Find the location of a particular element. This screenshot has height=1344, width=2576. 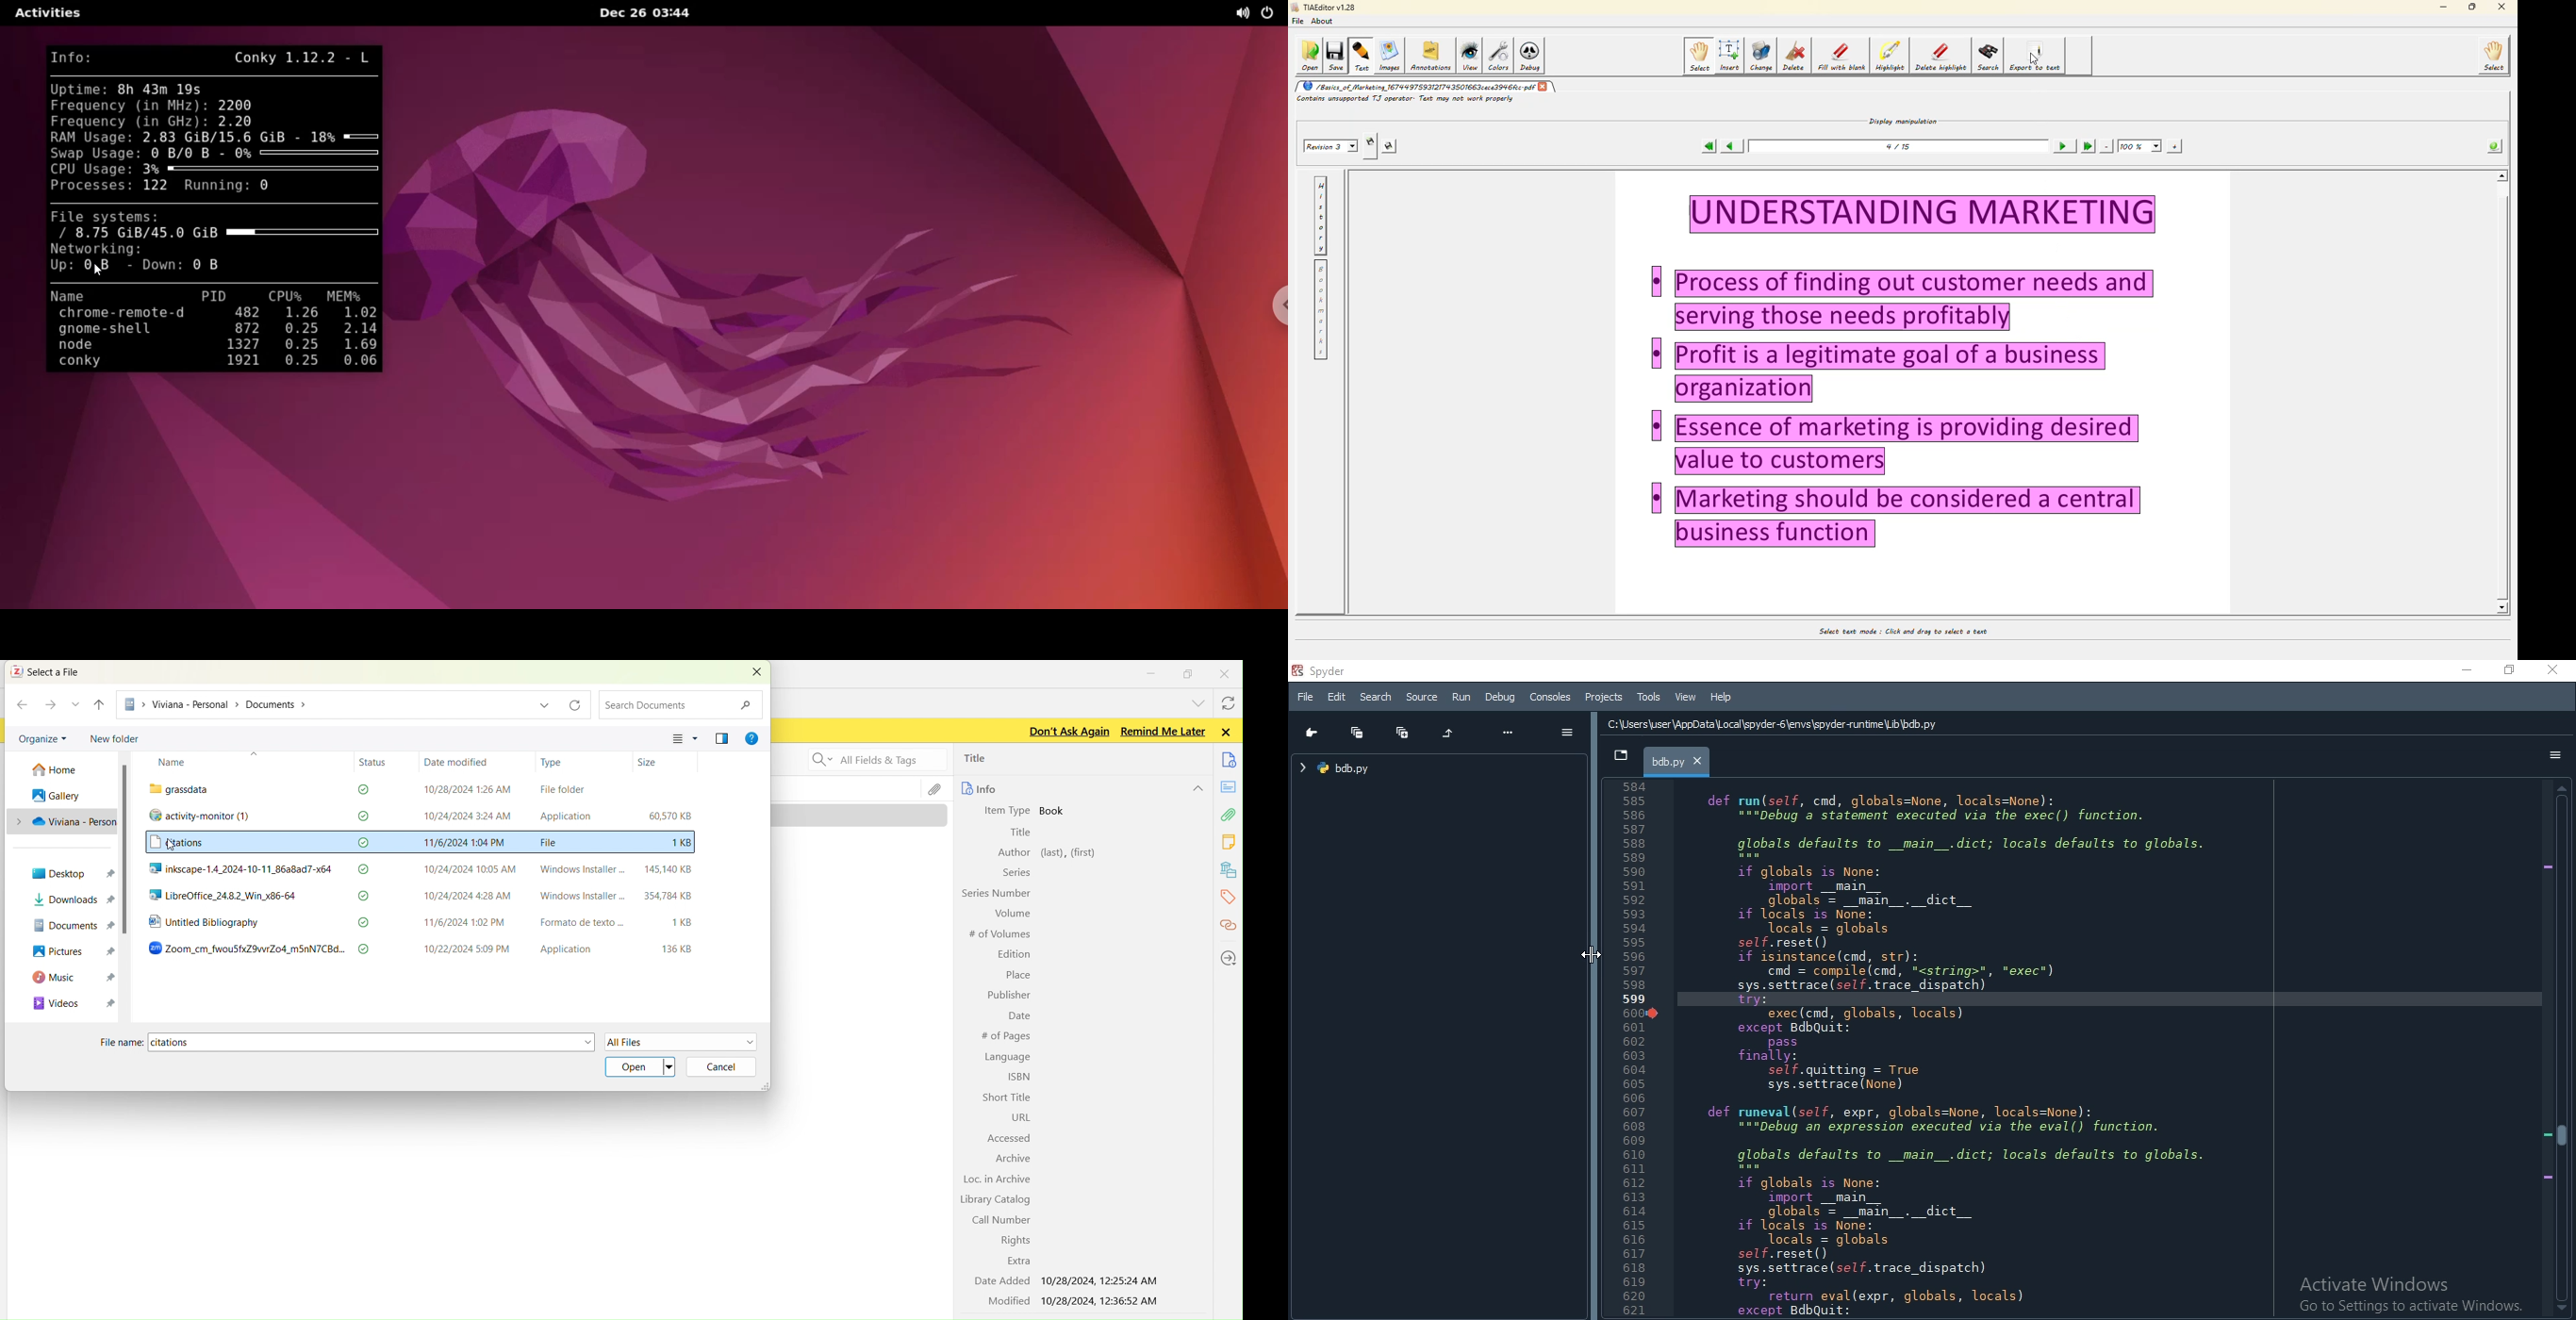

10/28/2024, 12:25:24 AM is located at coordinates (1104, 1280).